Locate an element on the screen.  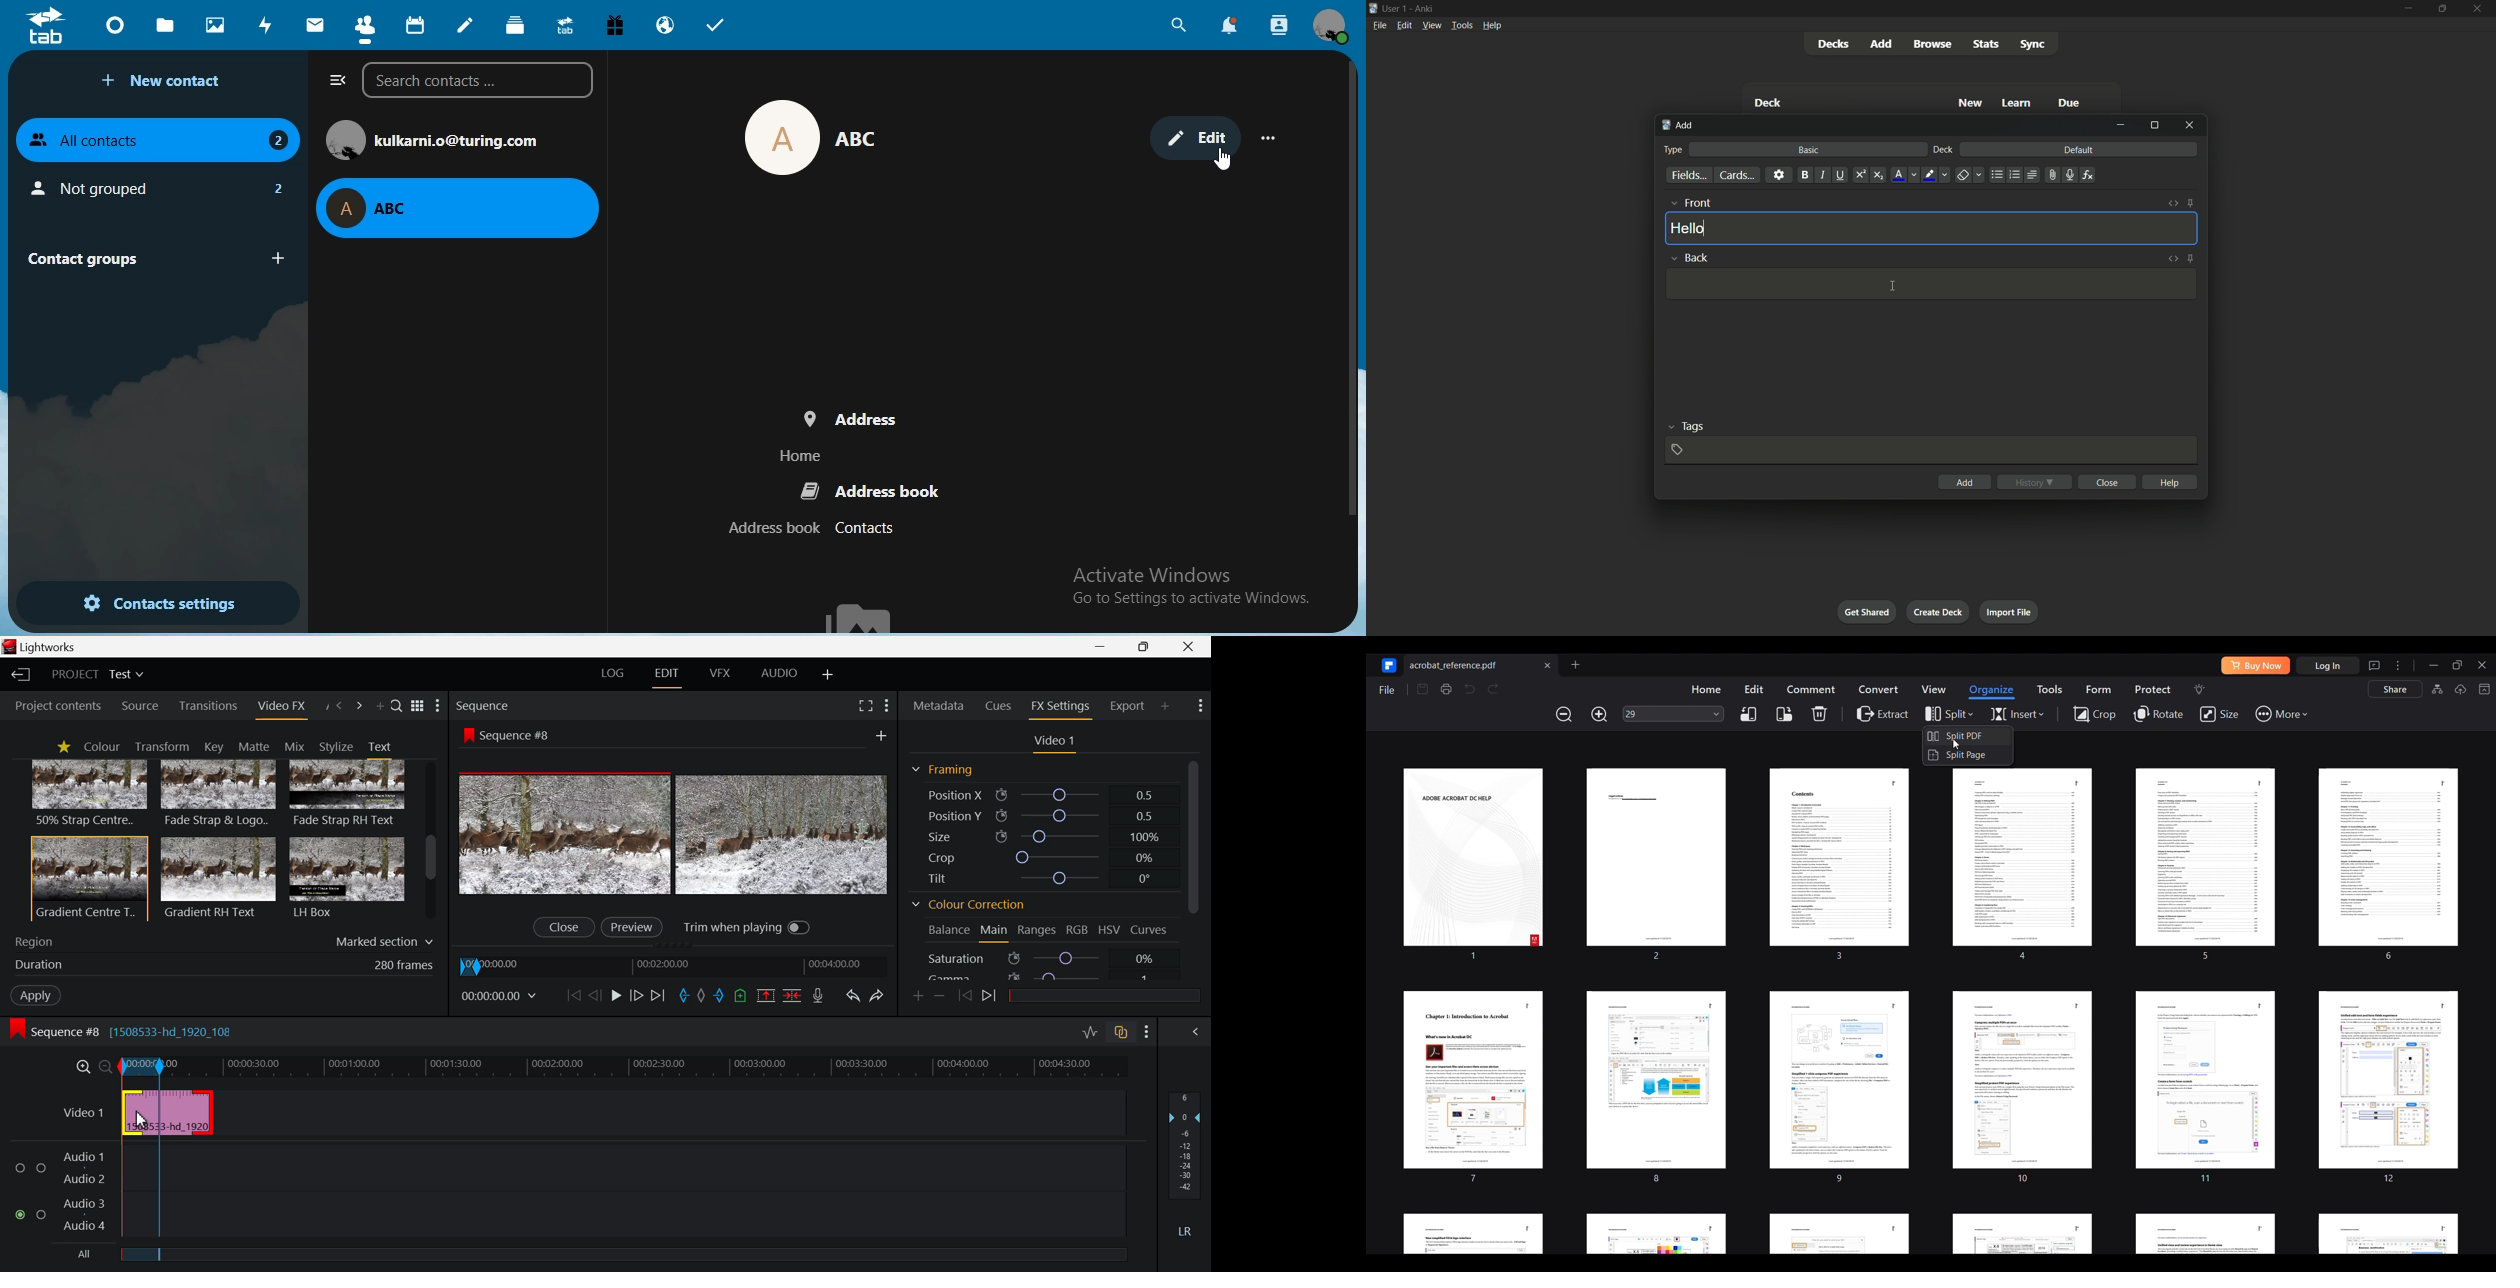
LOG Layout is located at coordinates (615, 675).